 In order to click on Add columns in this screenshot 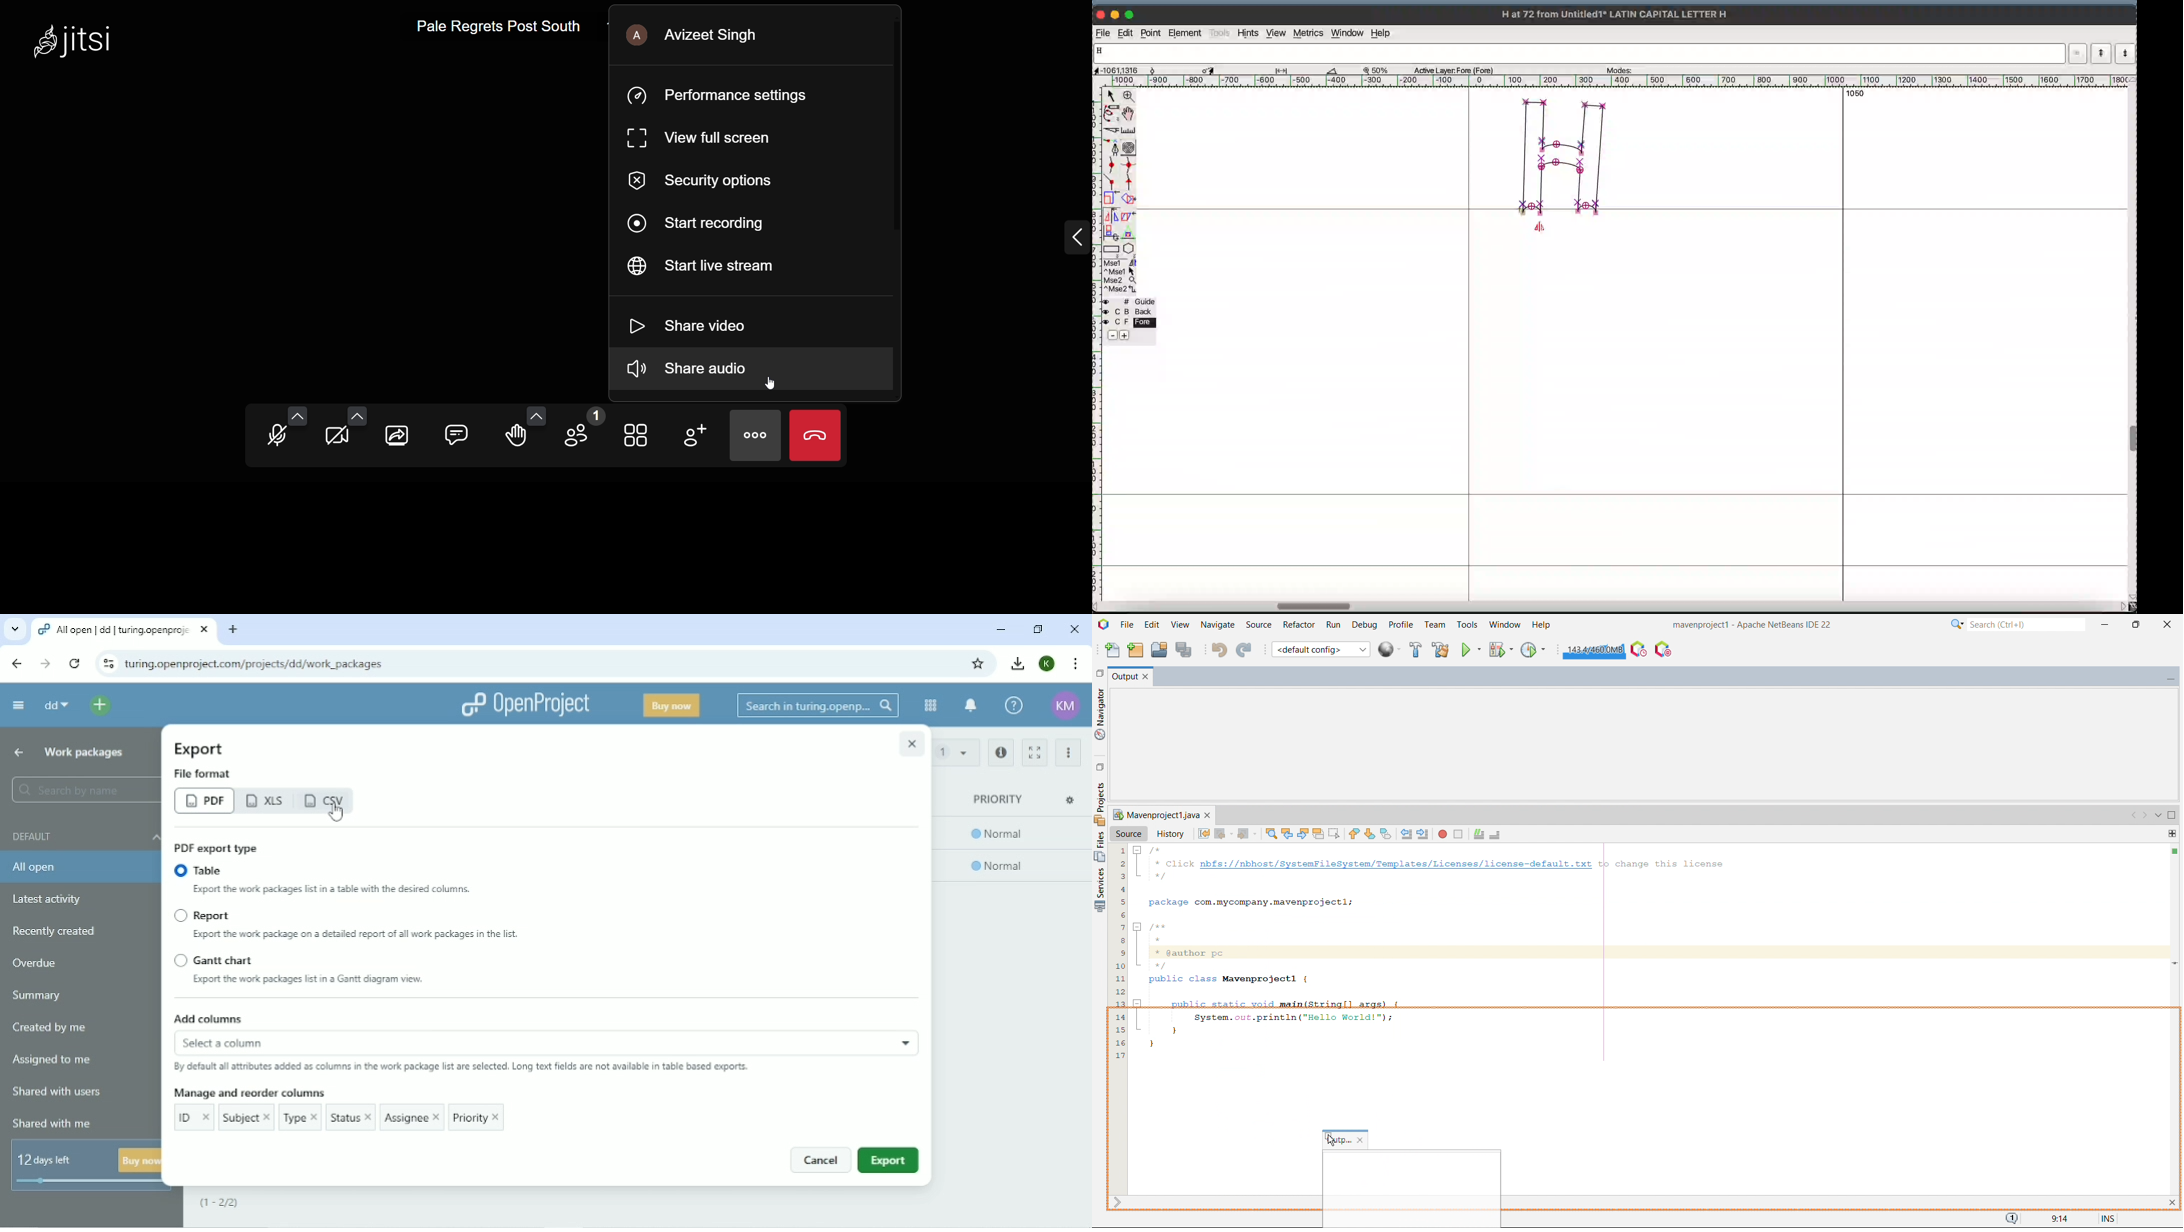, I will do `click(544, 1032)`.